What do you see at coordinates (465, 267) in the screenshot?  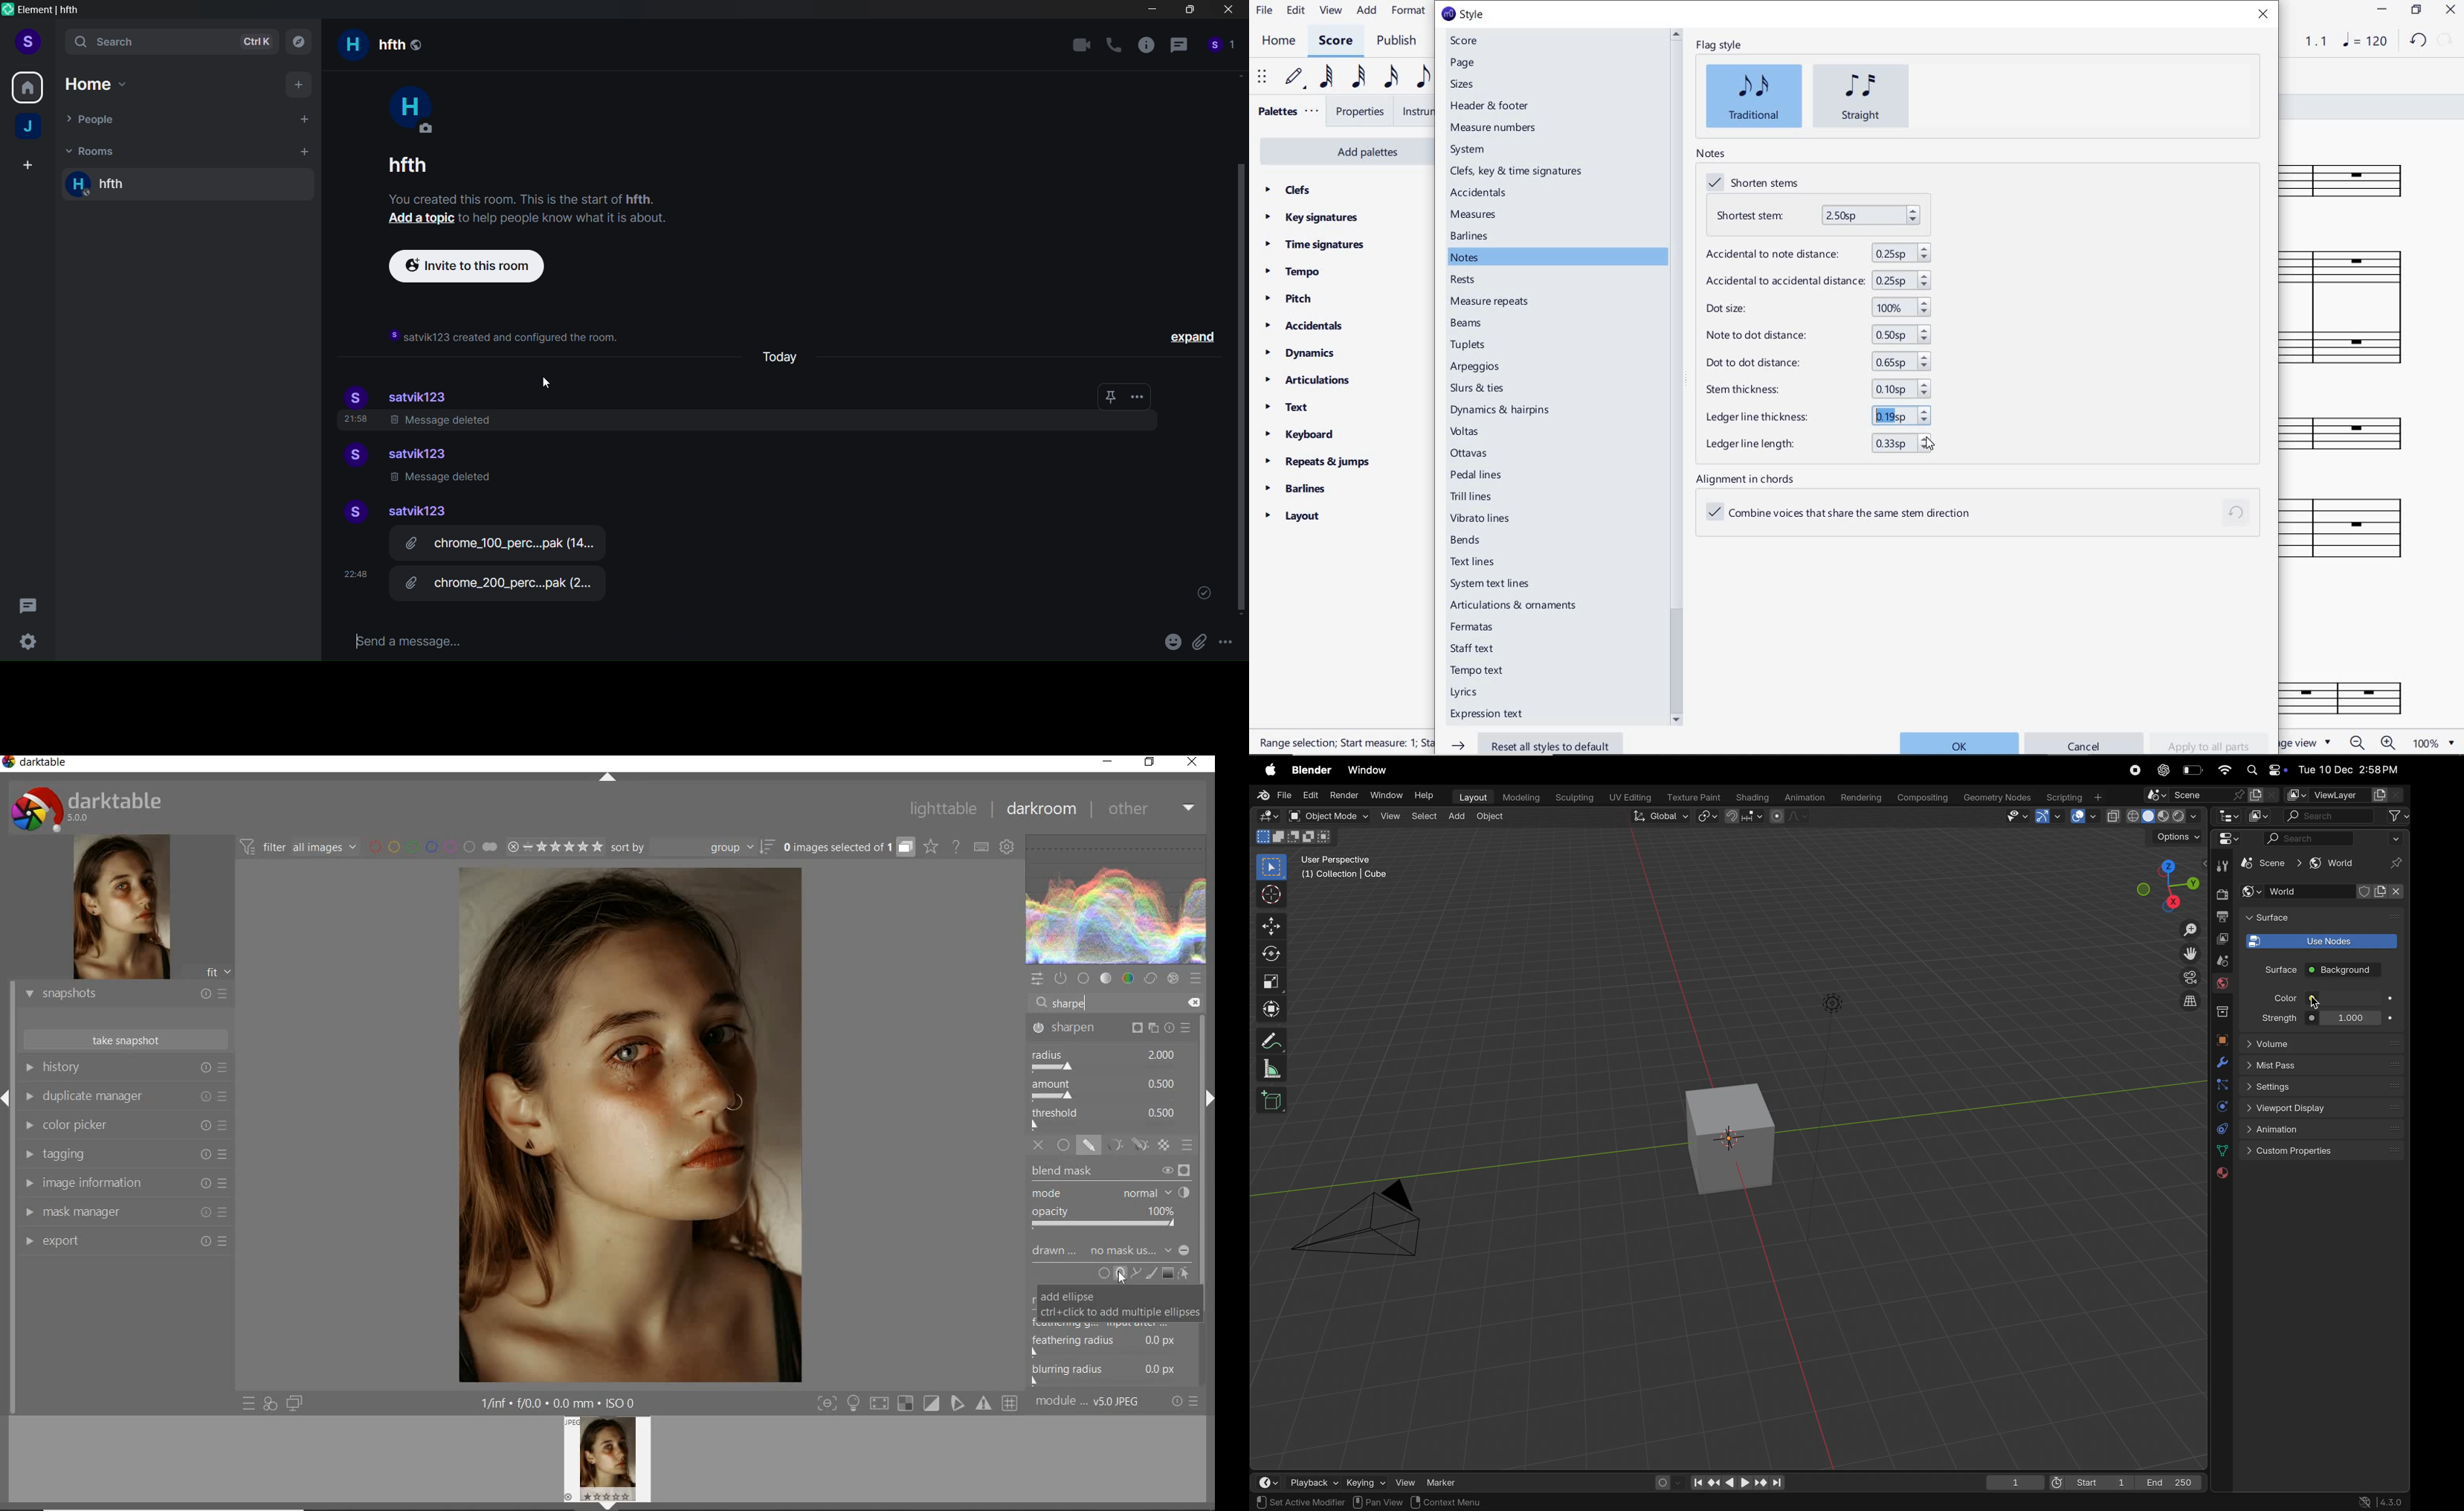 I see `Invite to this room` at bounding box center [465, 267].